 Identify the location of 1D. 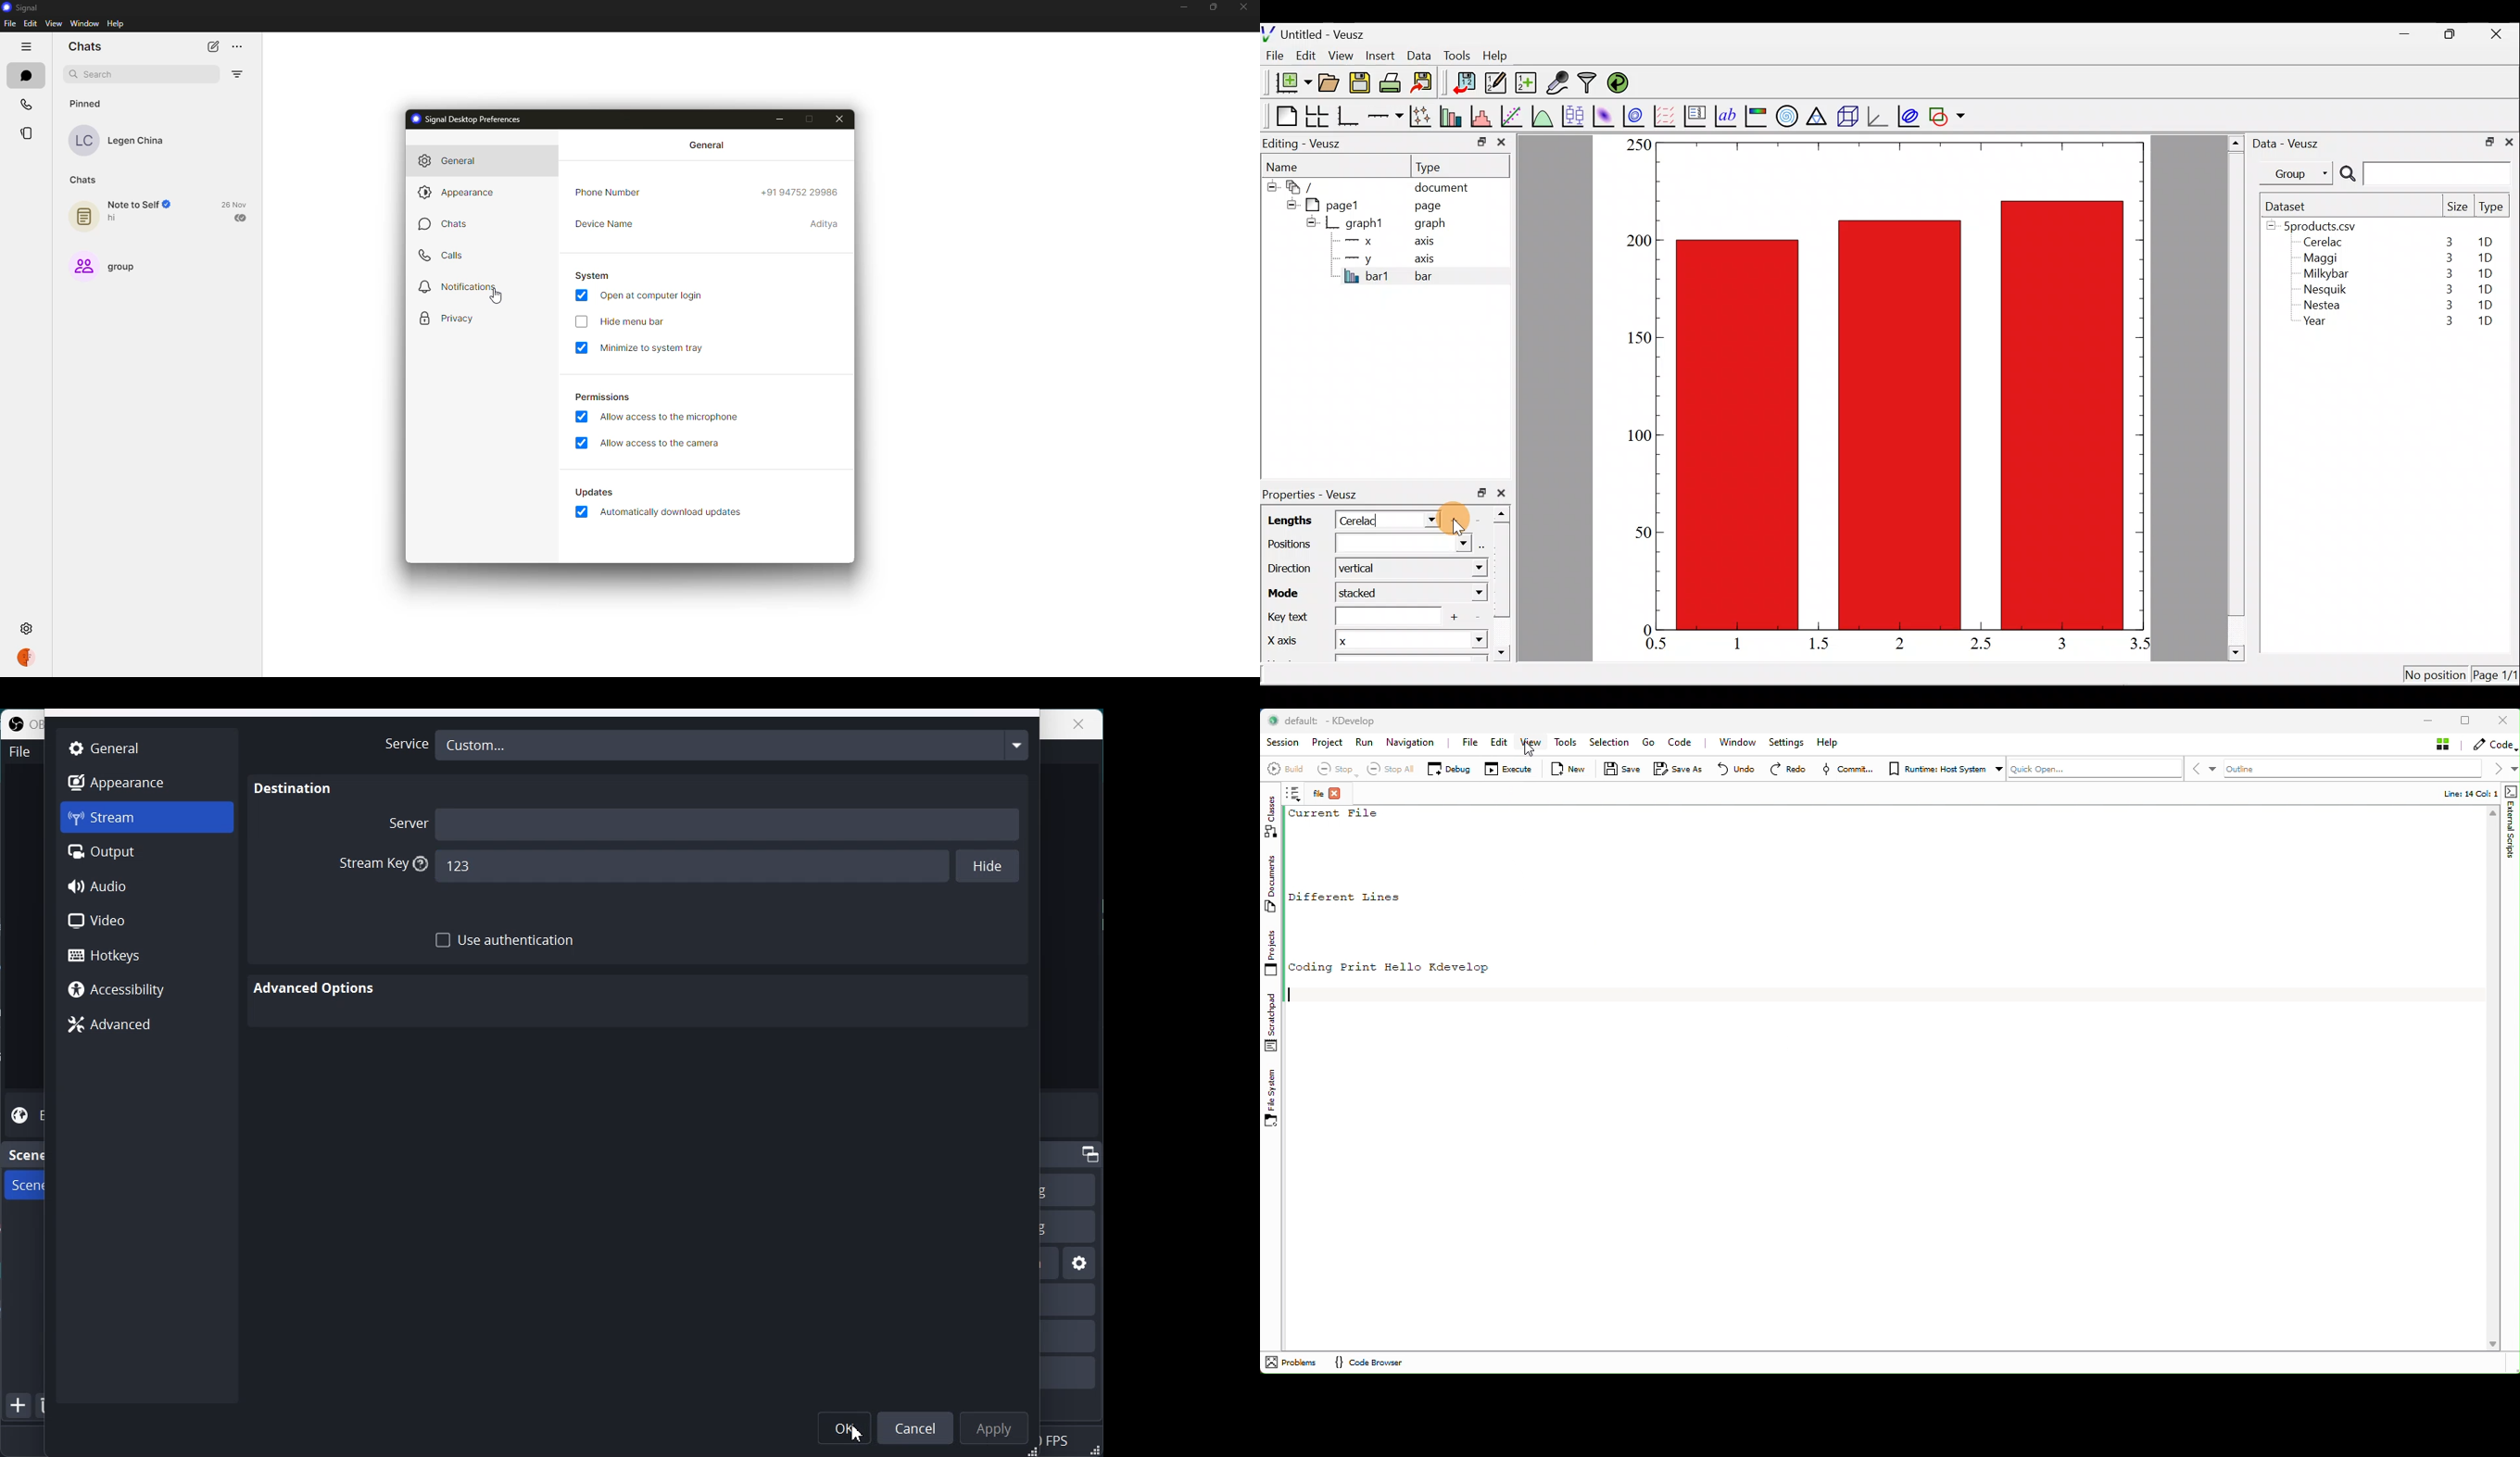
(2485, 258).